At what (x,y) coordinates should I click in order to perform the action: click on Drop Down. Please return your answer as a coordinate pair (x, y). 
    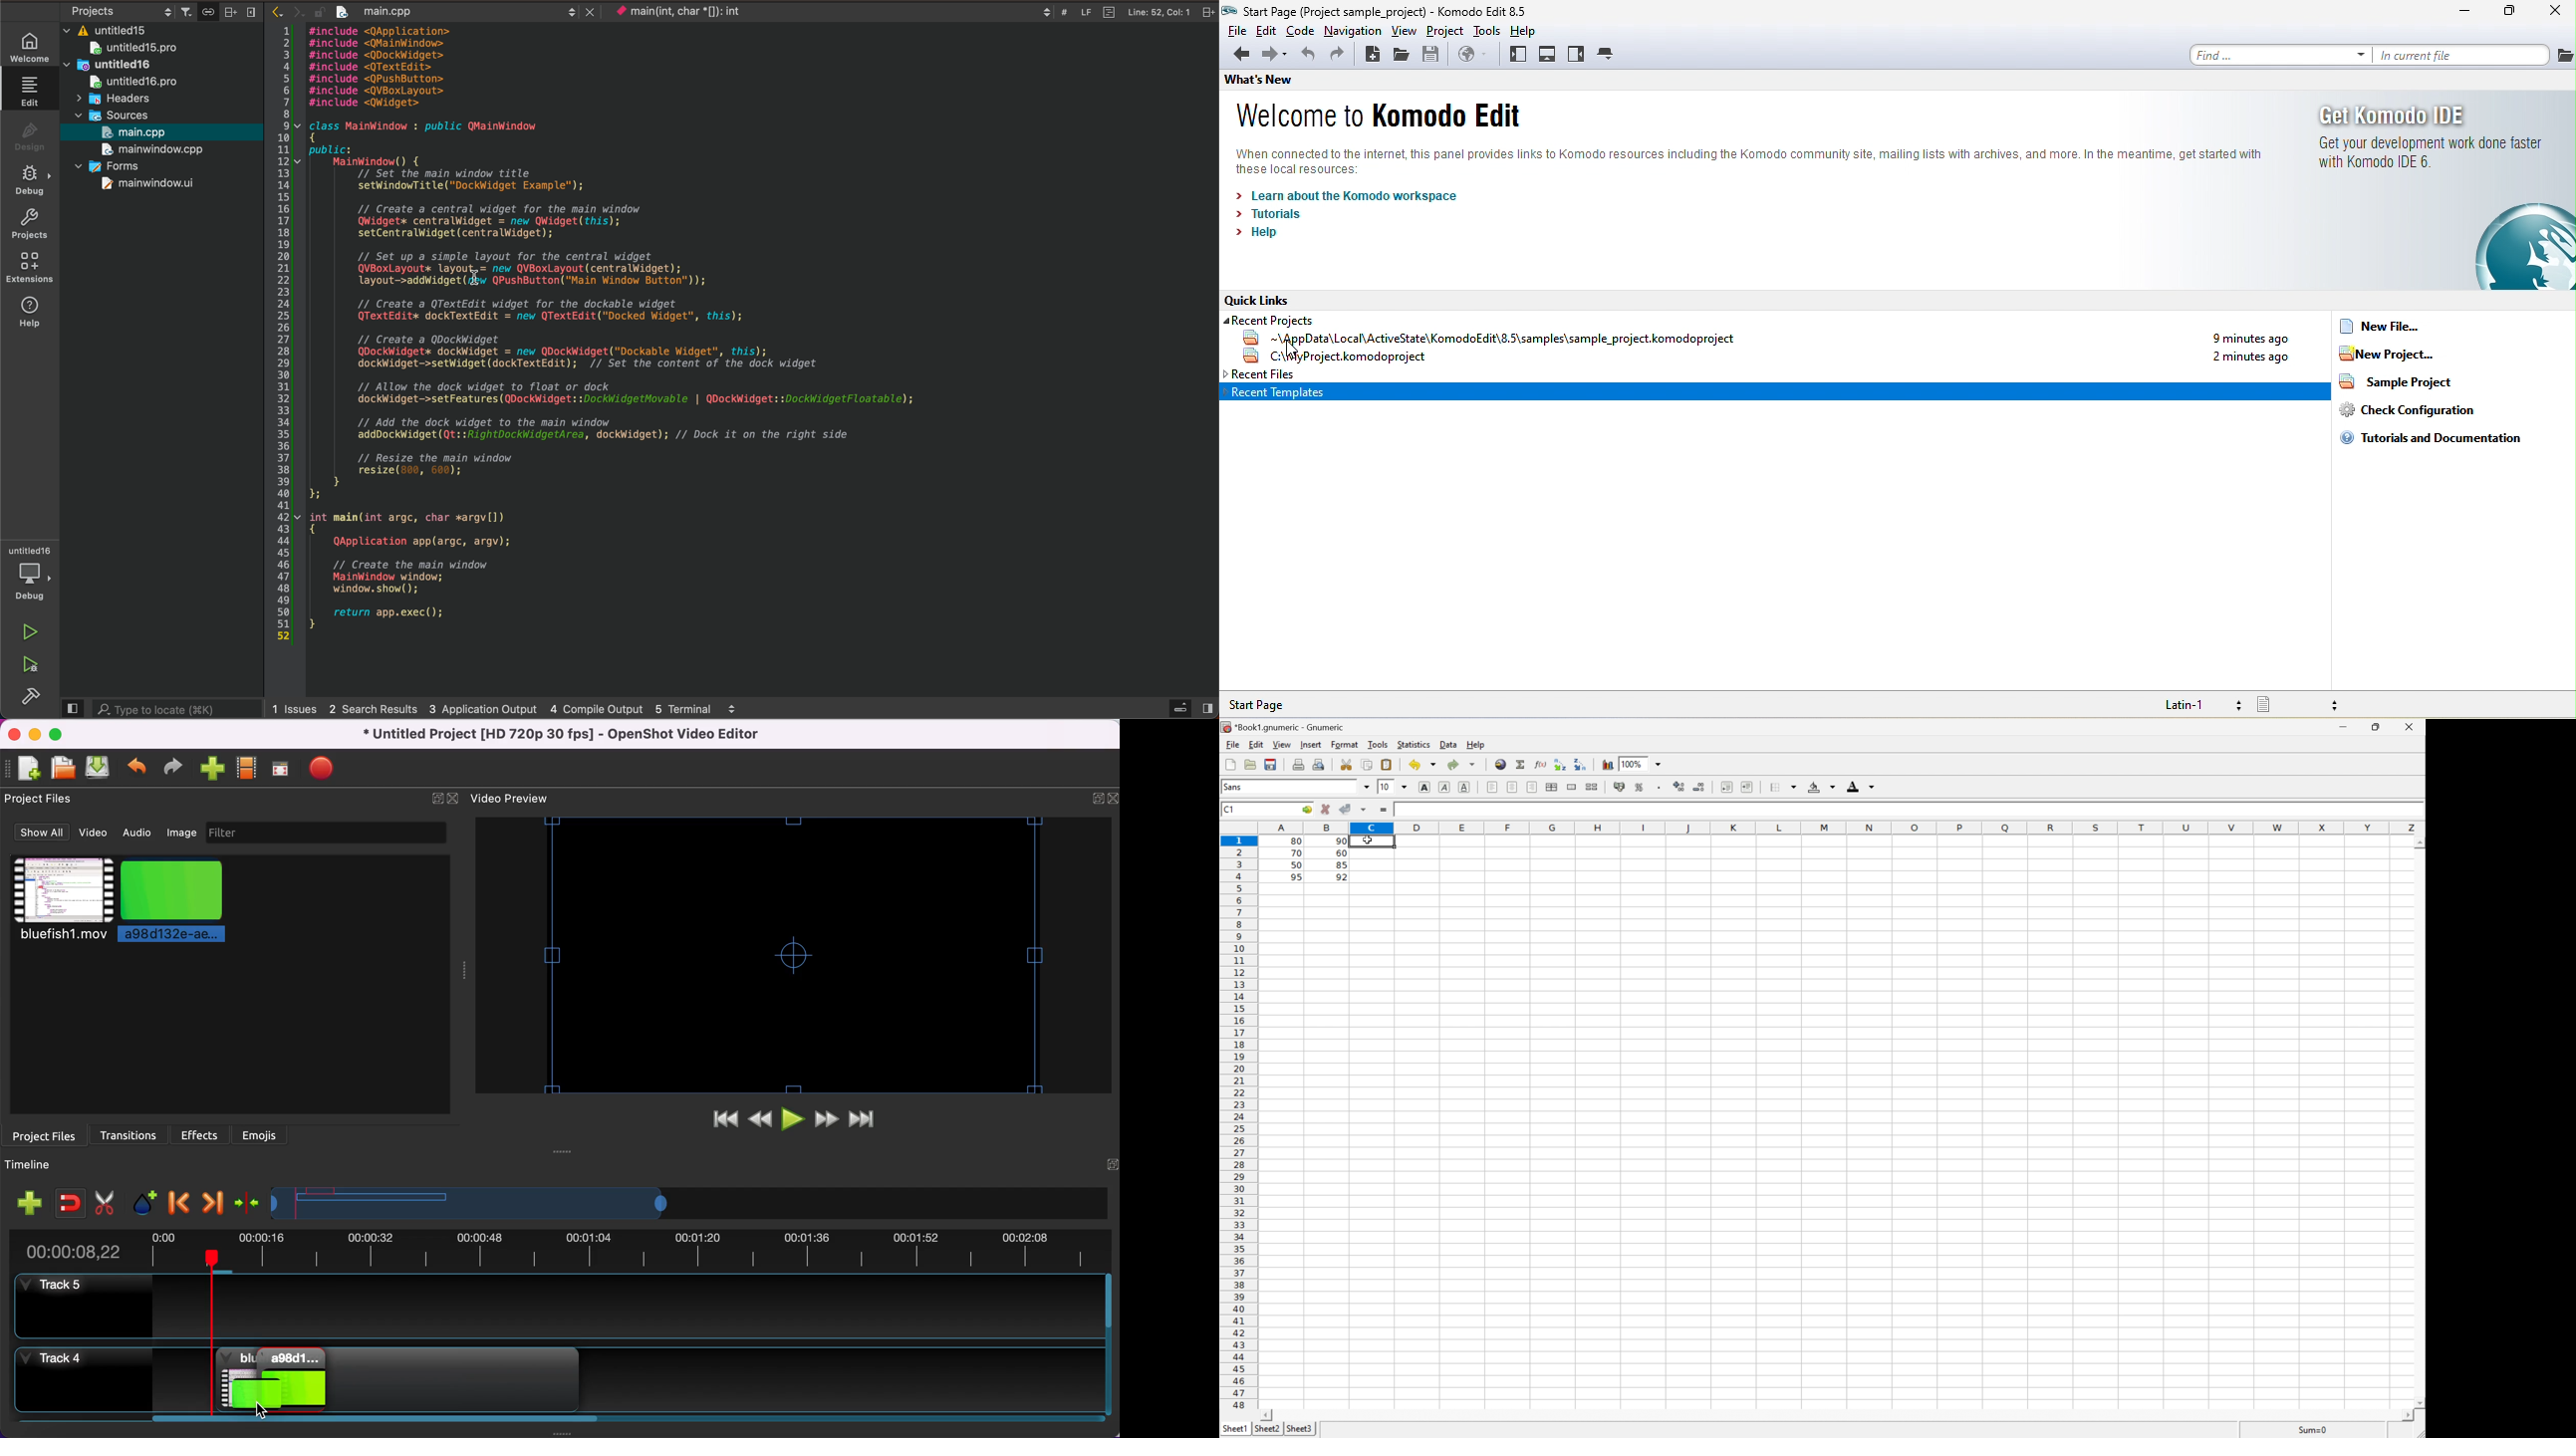
    Looking at the image, I should click on (1431, 765).